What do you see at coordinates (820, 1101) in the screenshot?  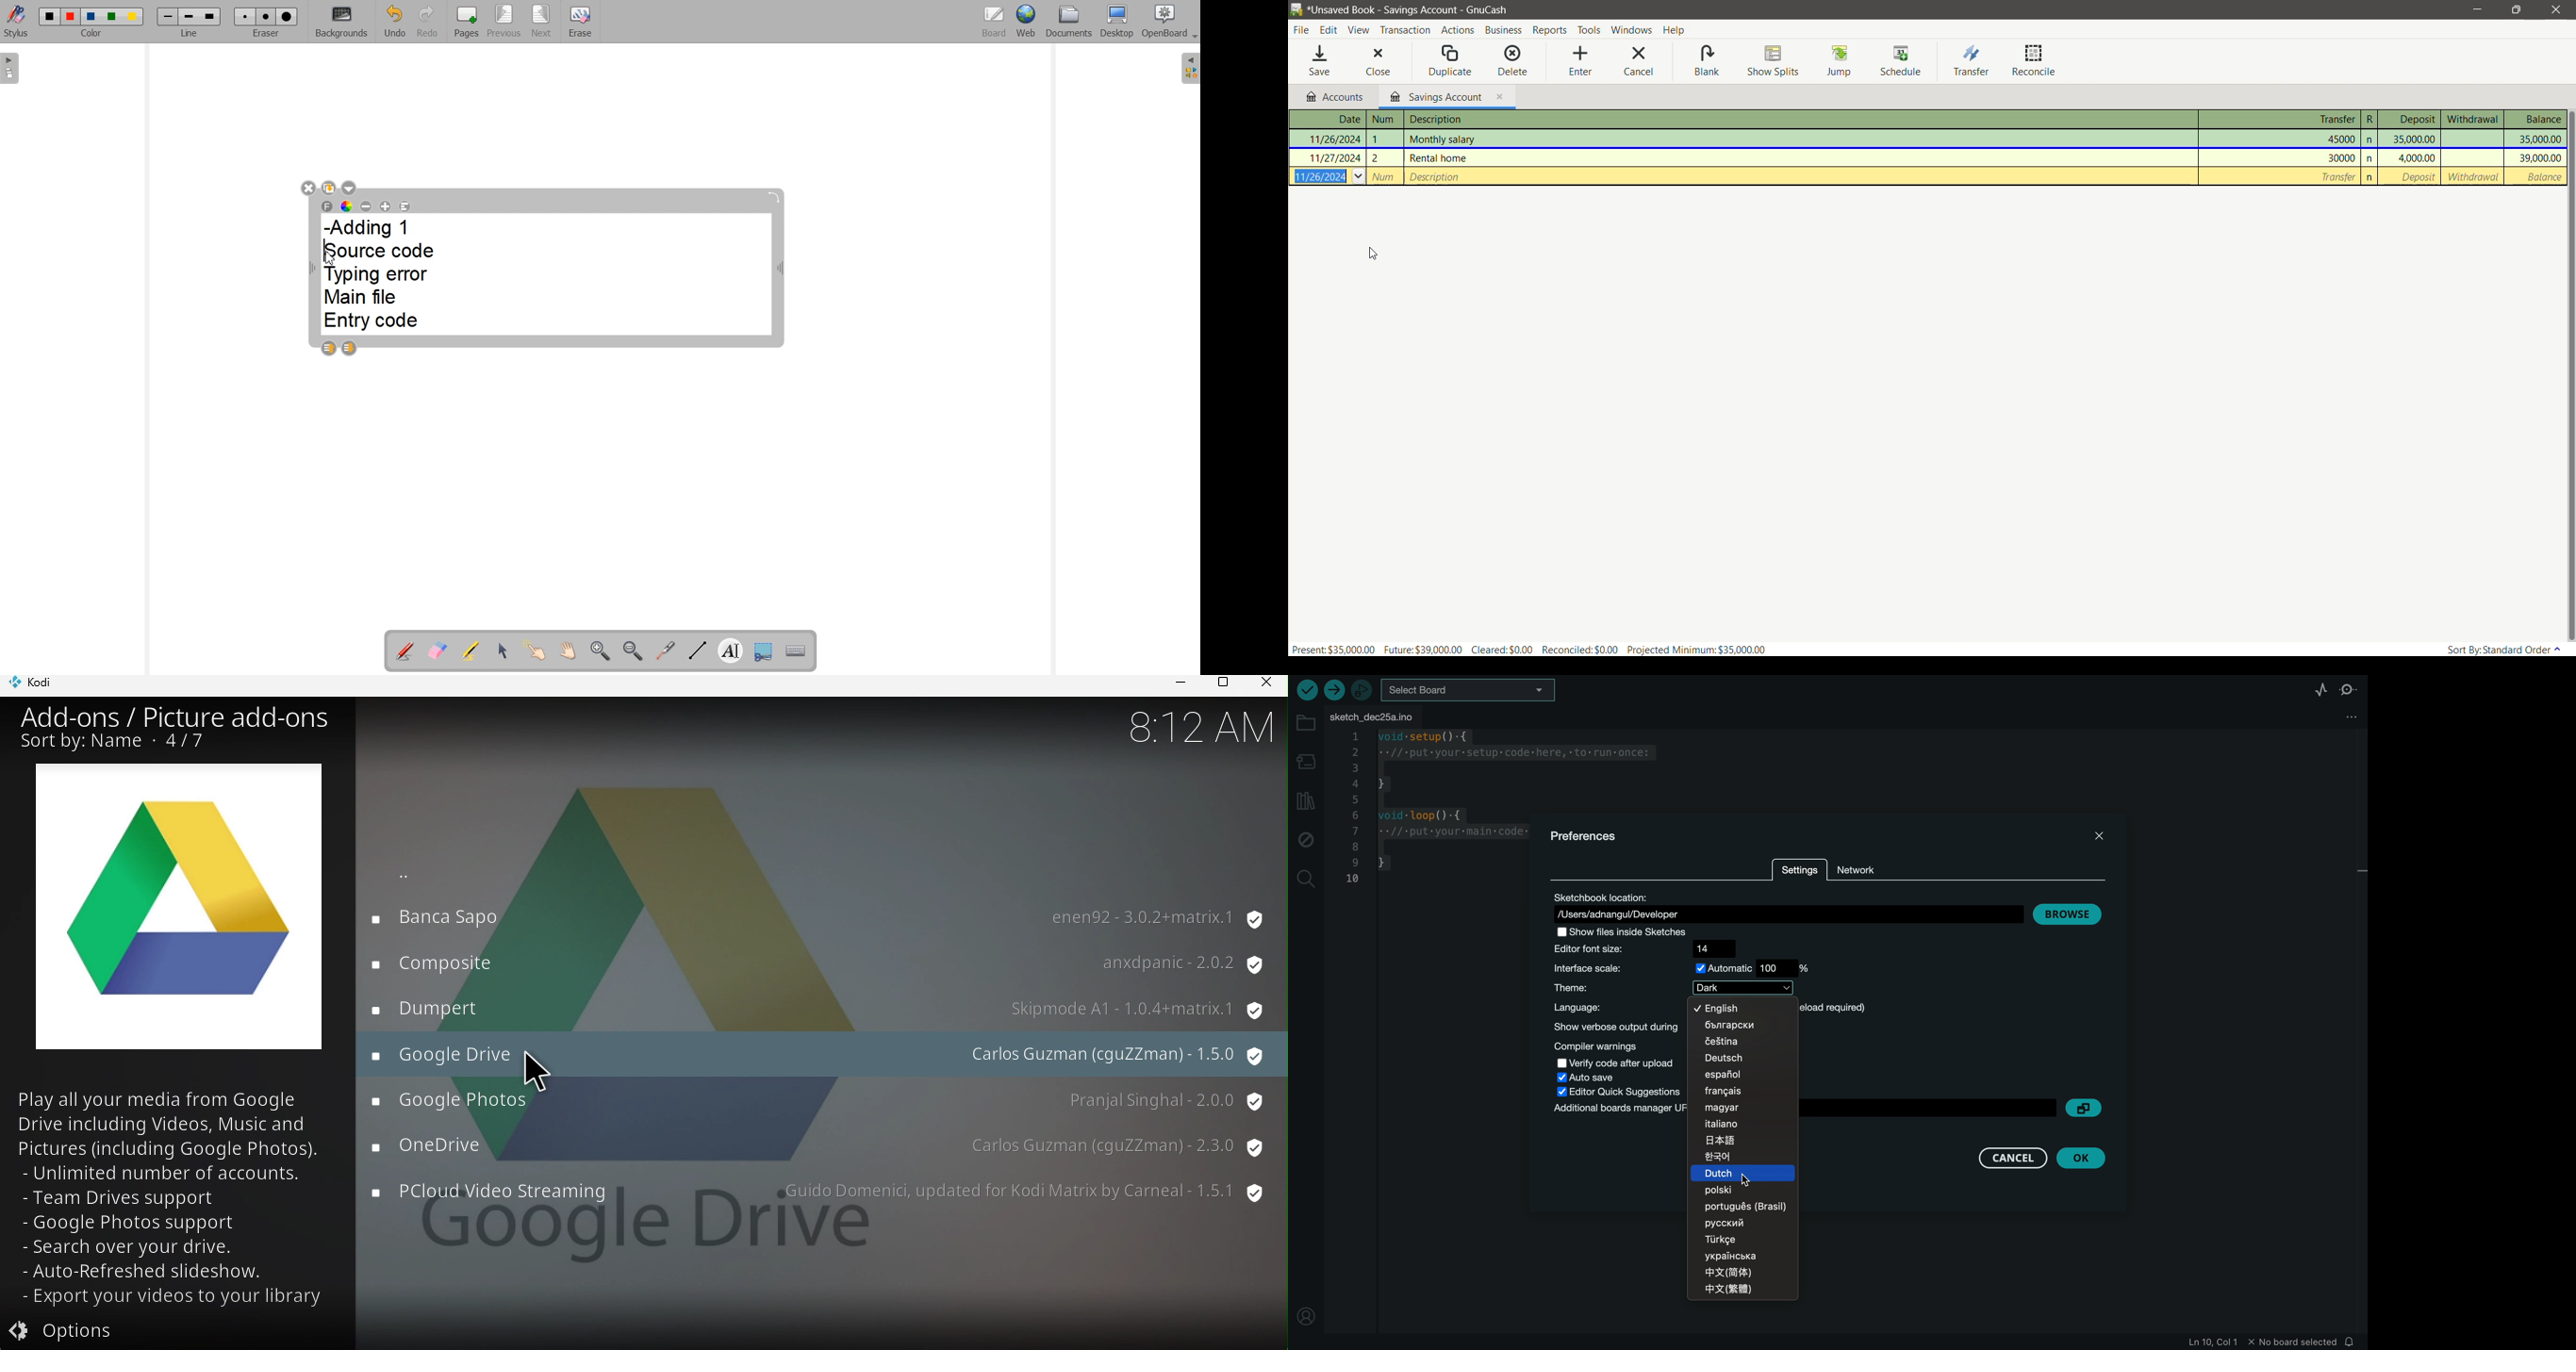 I see `Google photos` at bounding box center [820, 1101].